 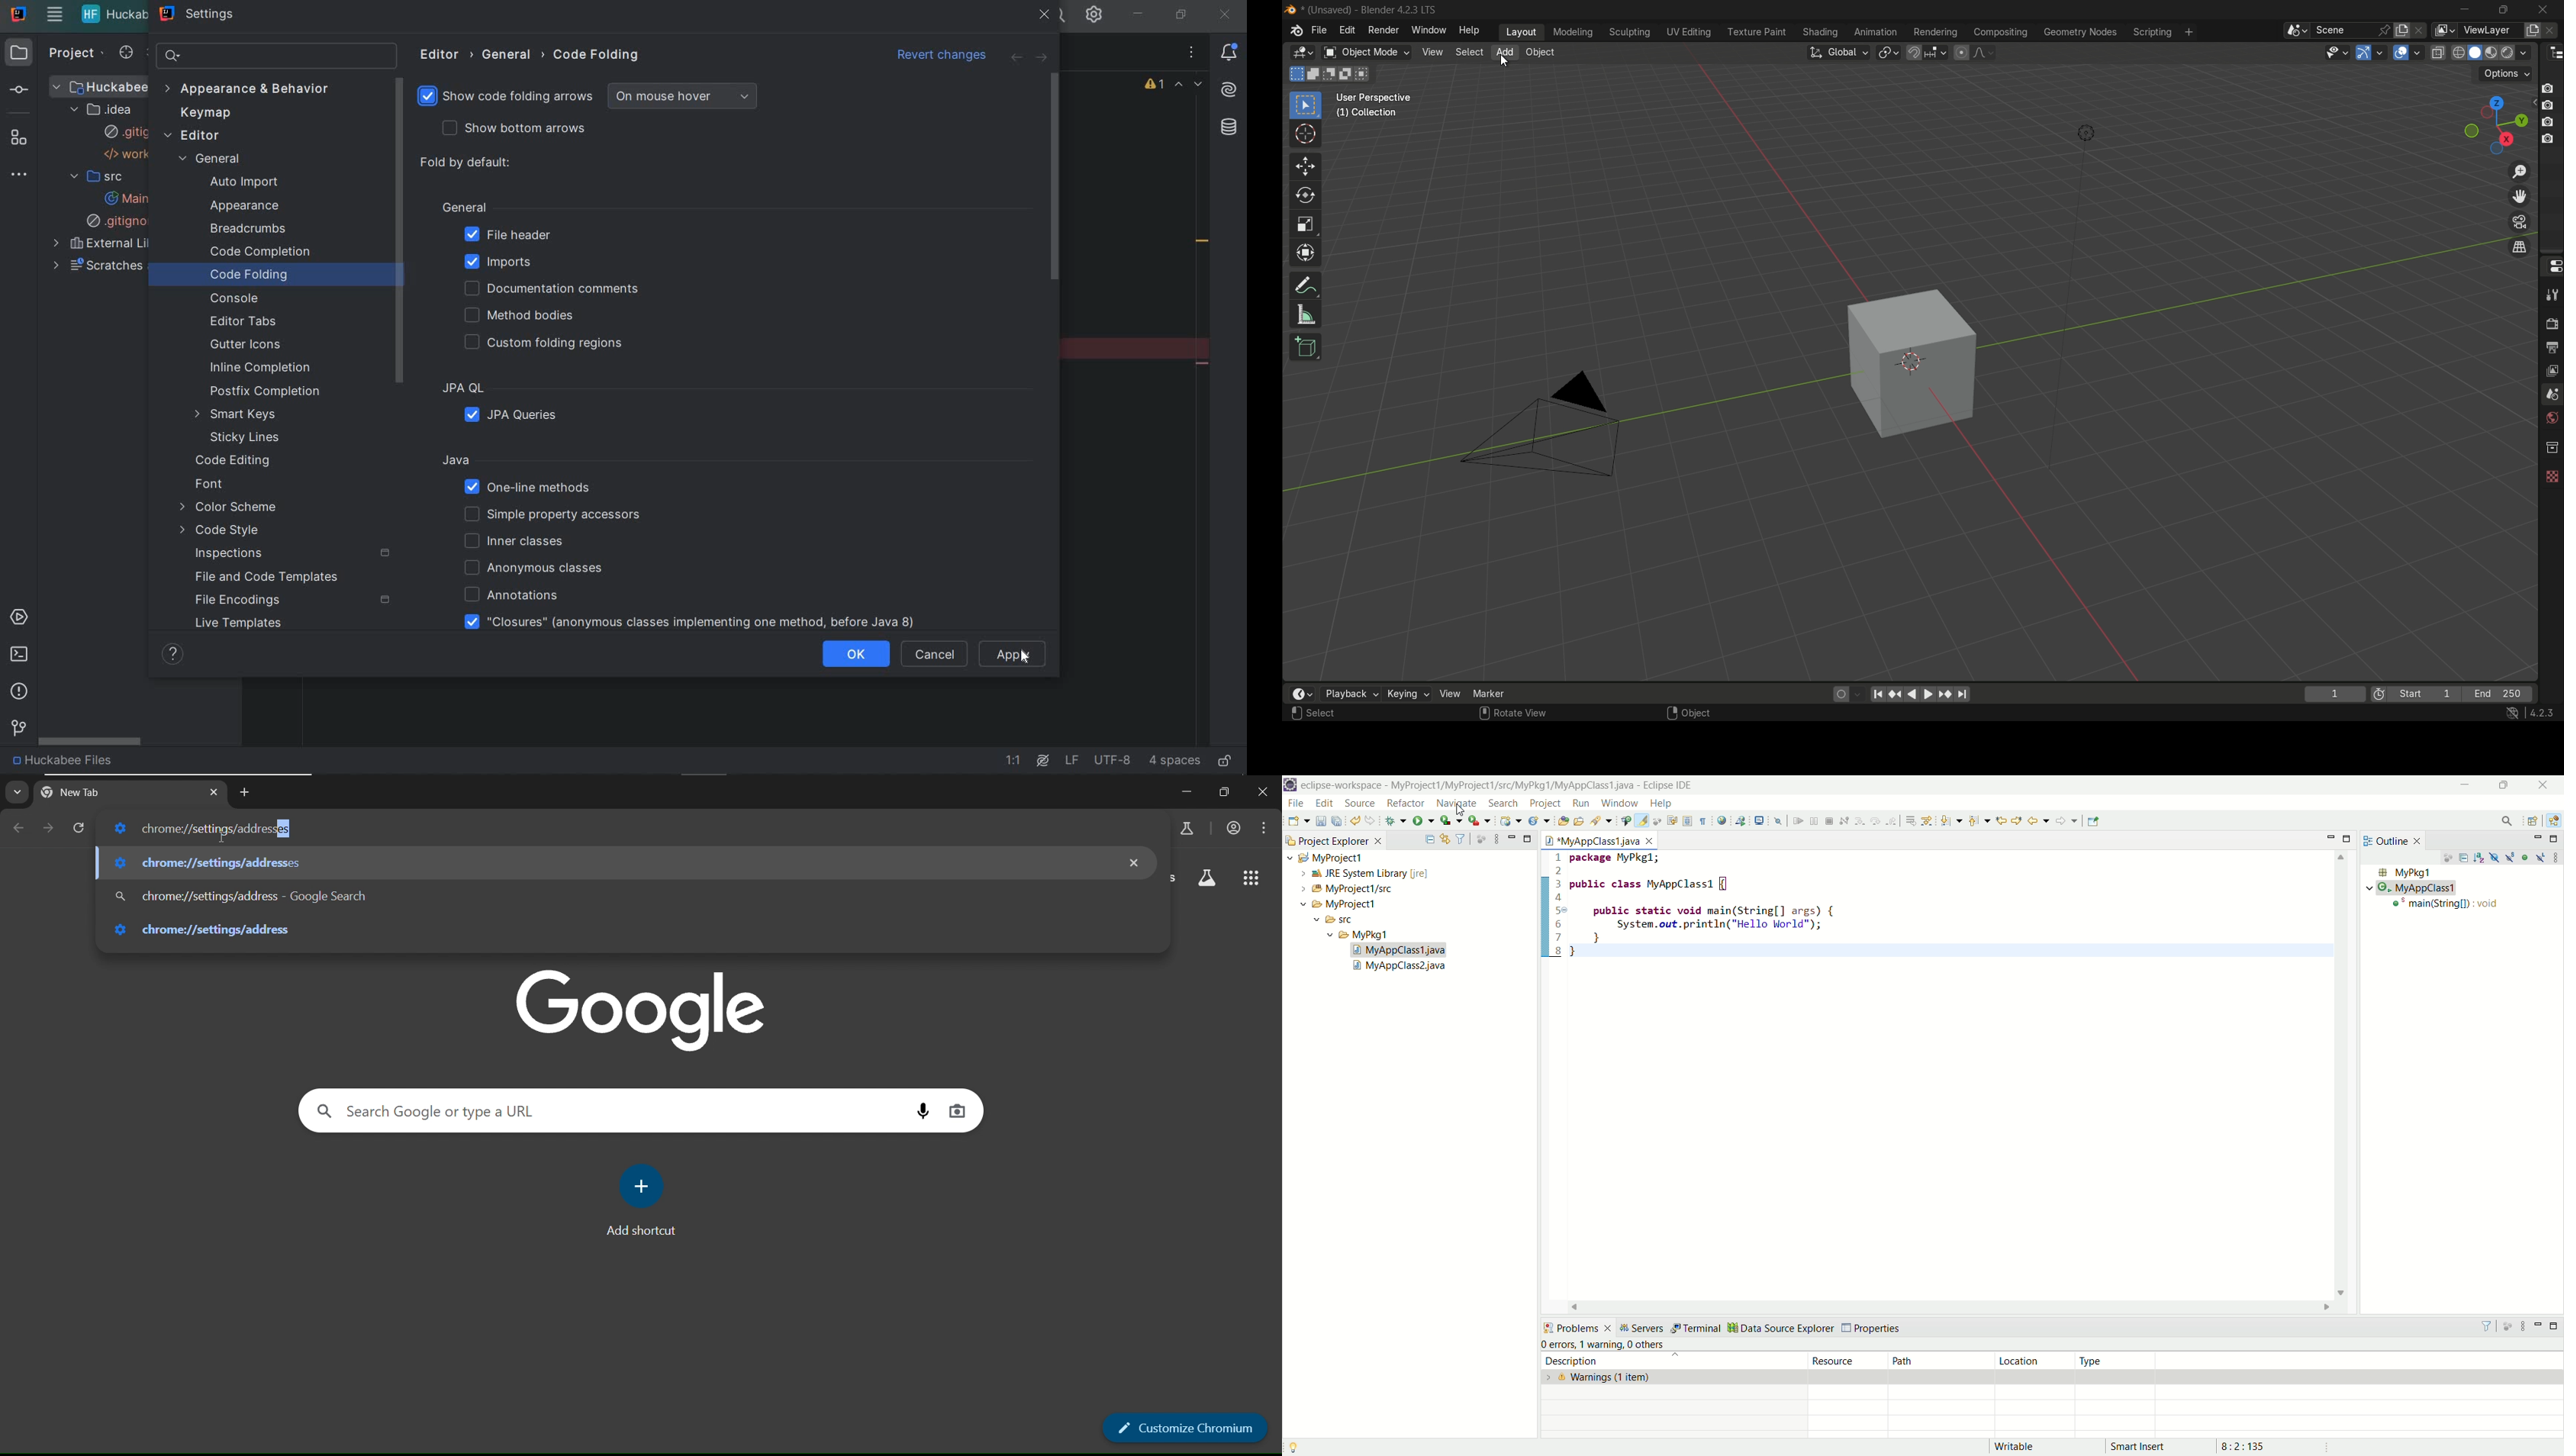 What do you see at coordinates (77, 827) in the screenshot?
I see `reload` at bounding box center [77, 827].